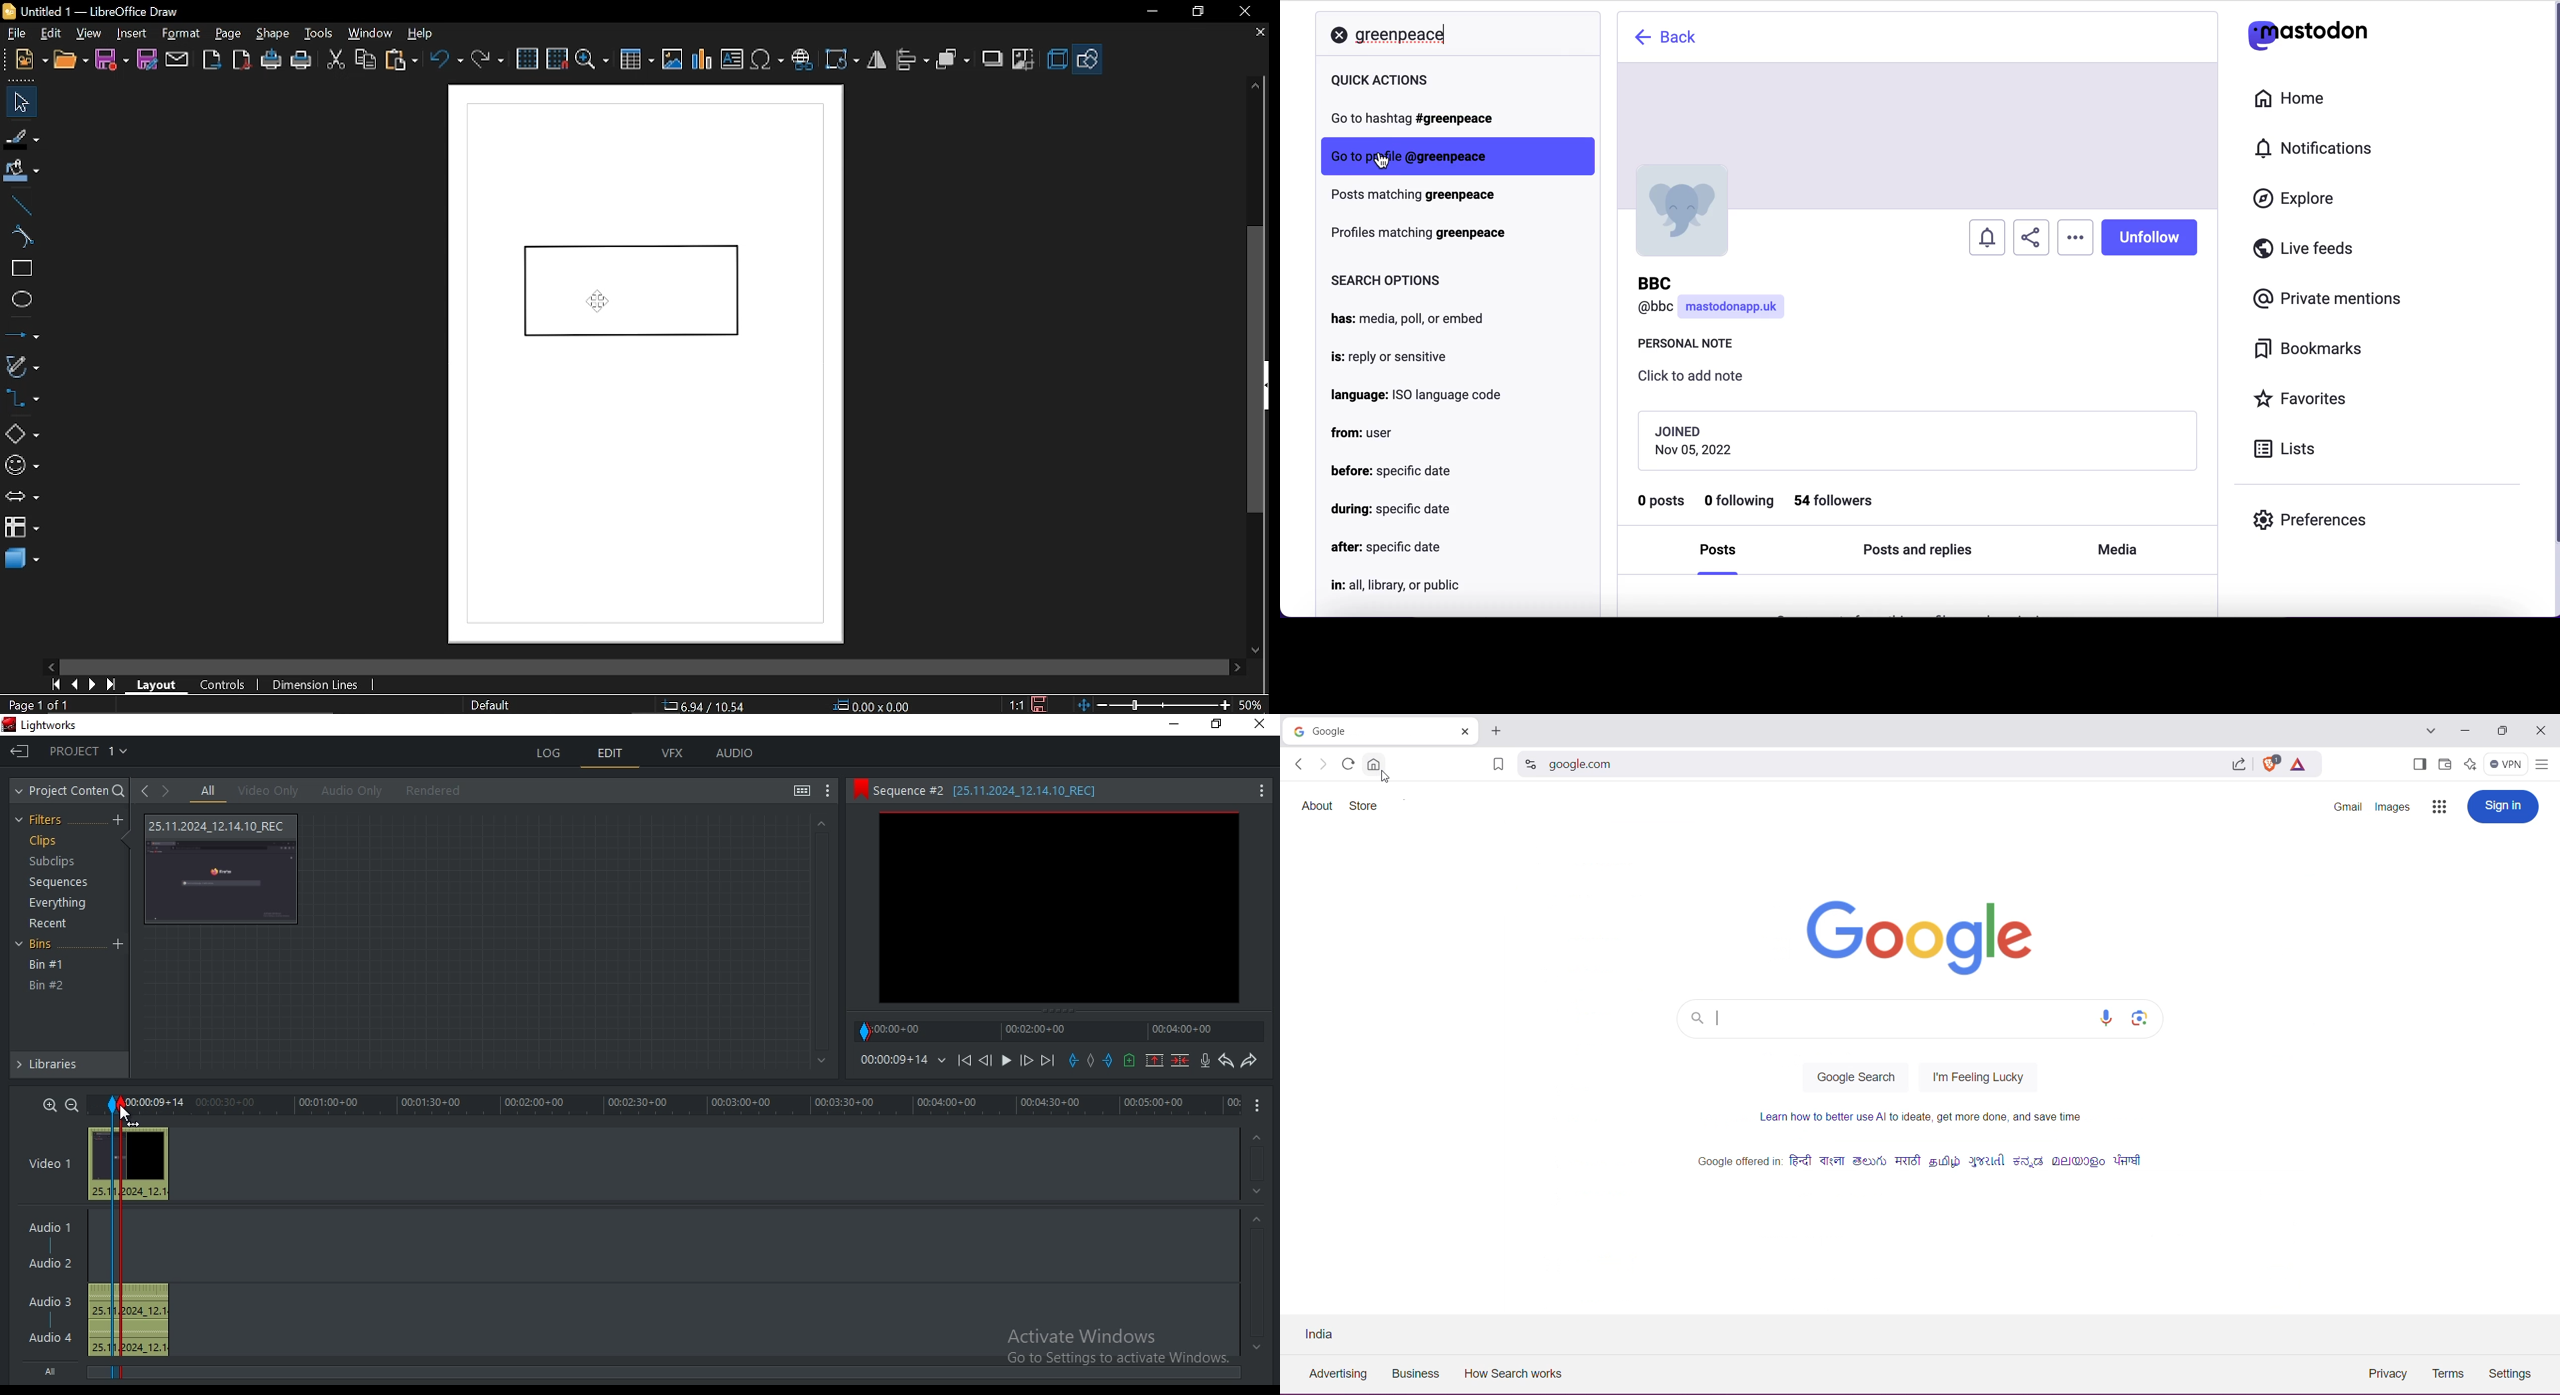 The height and width of the screenshot is (1400, 2576). What do you see at coordinates (47, 965) in the screenshot?
I see `bin #1` at bounding box center [47, 965].